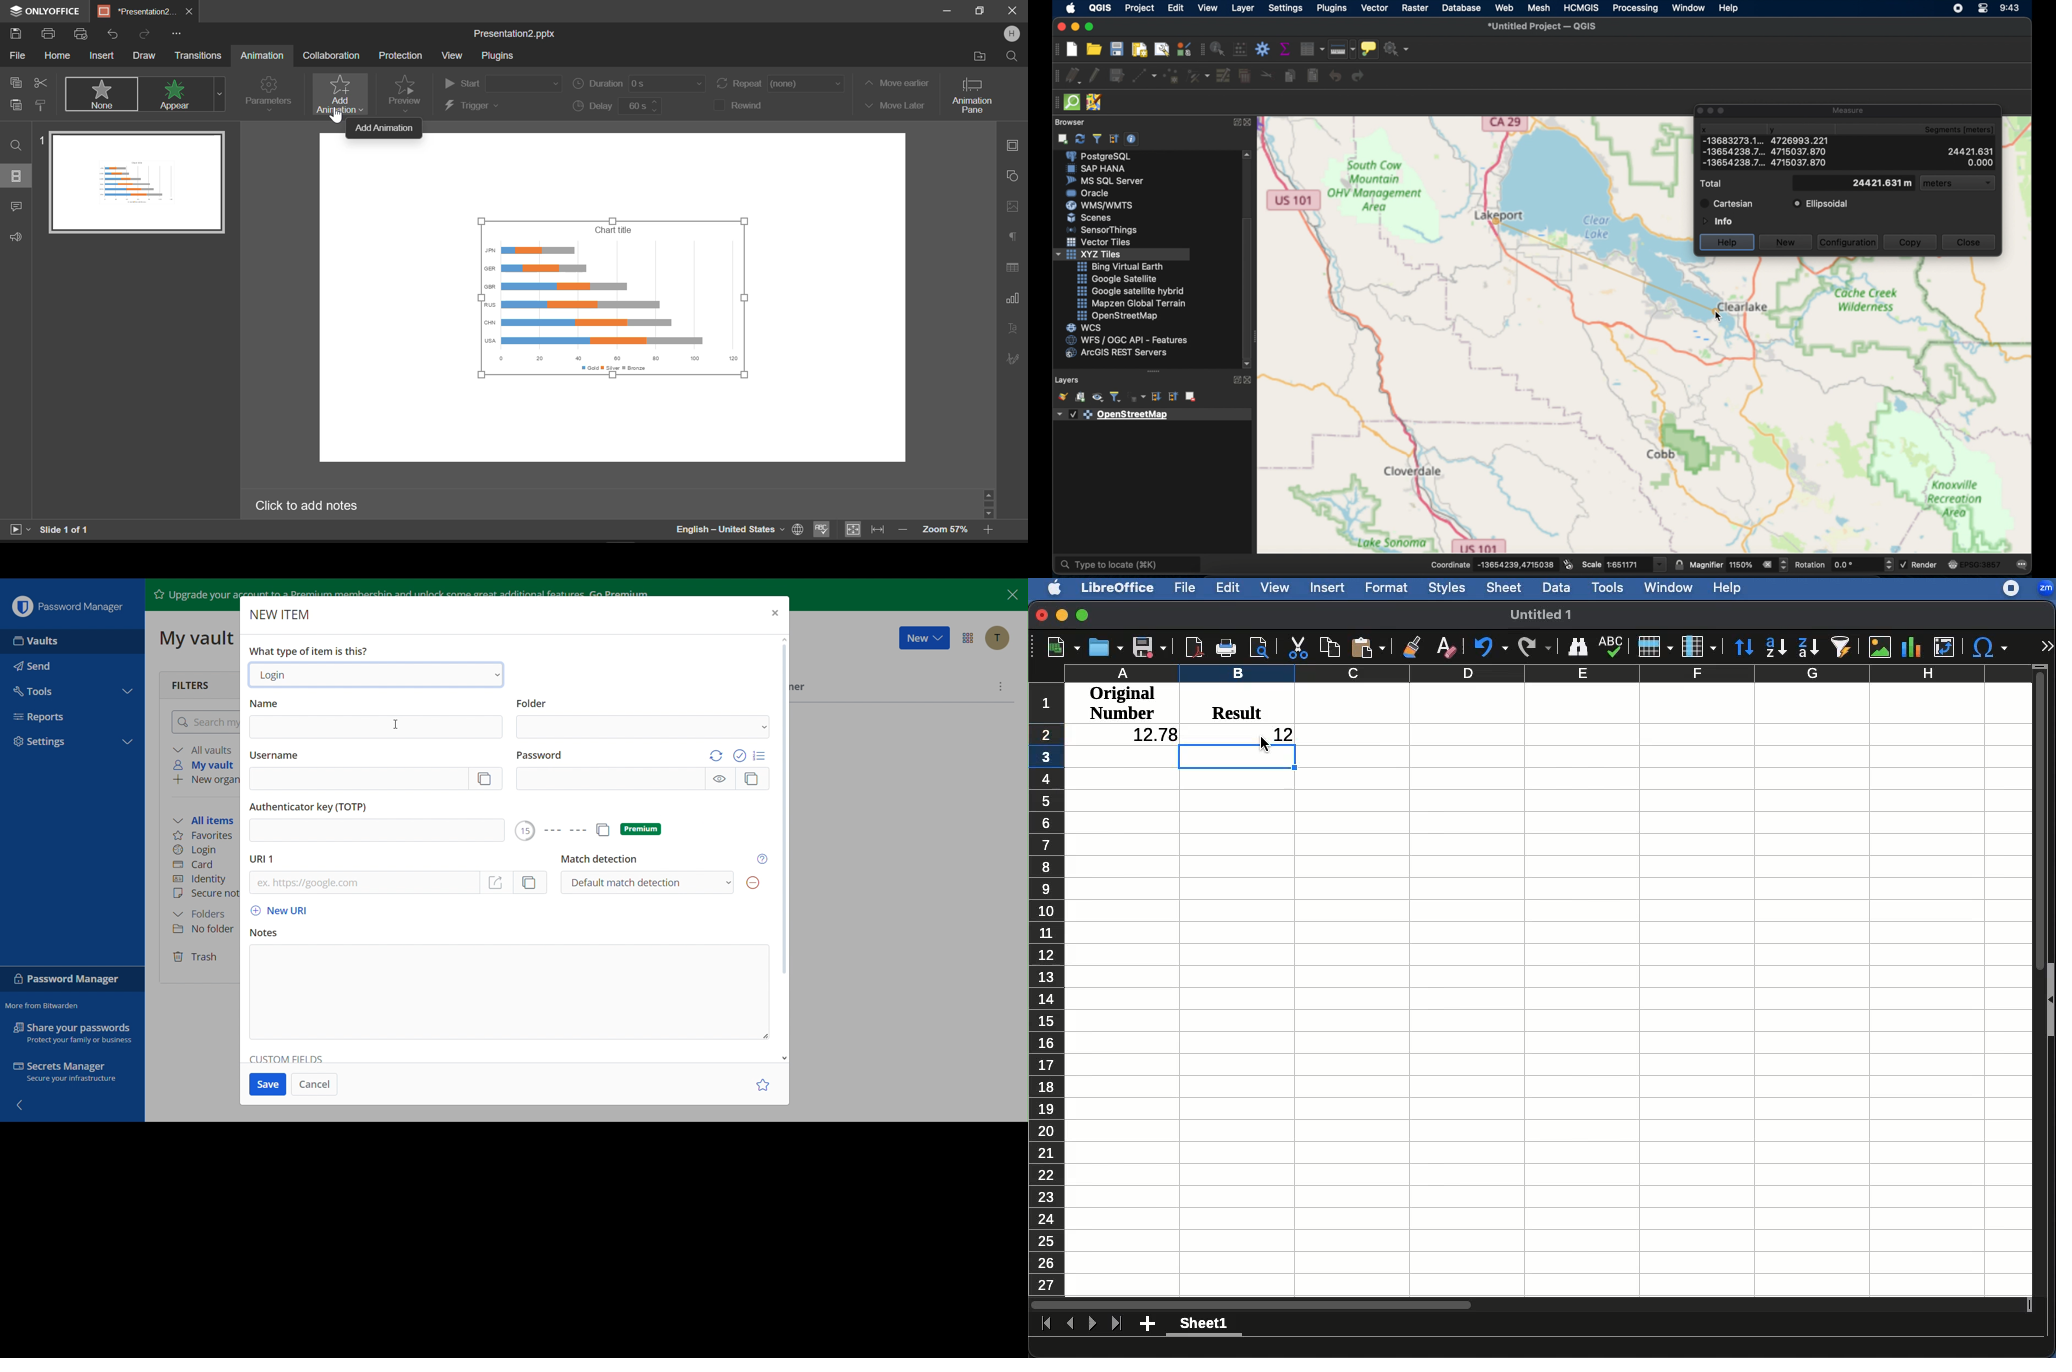  I want to click on Ascending, so click(1774, 648).